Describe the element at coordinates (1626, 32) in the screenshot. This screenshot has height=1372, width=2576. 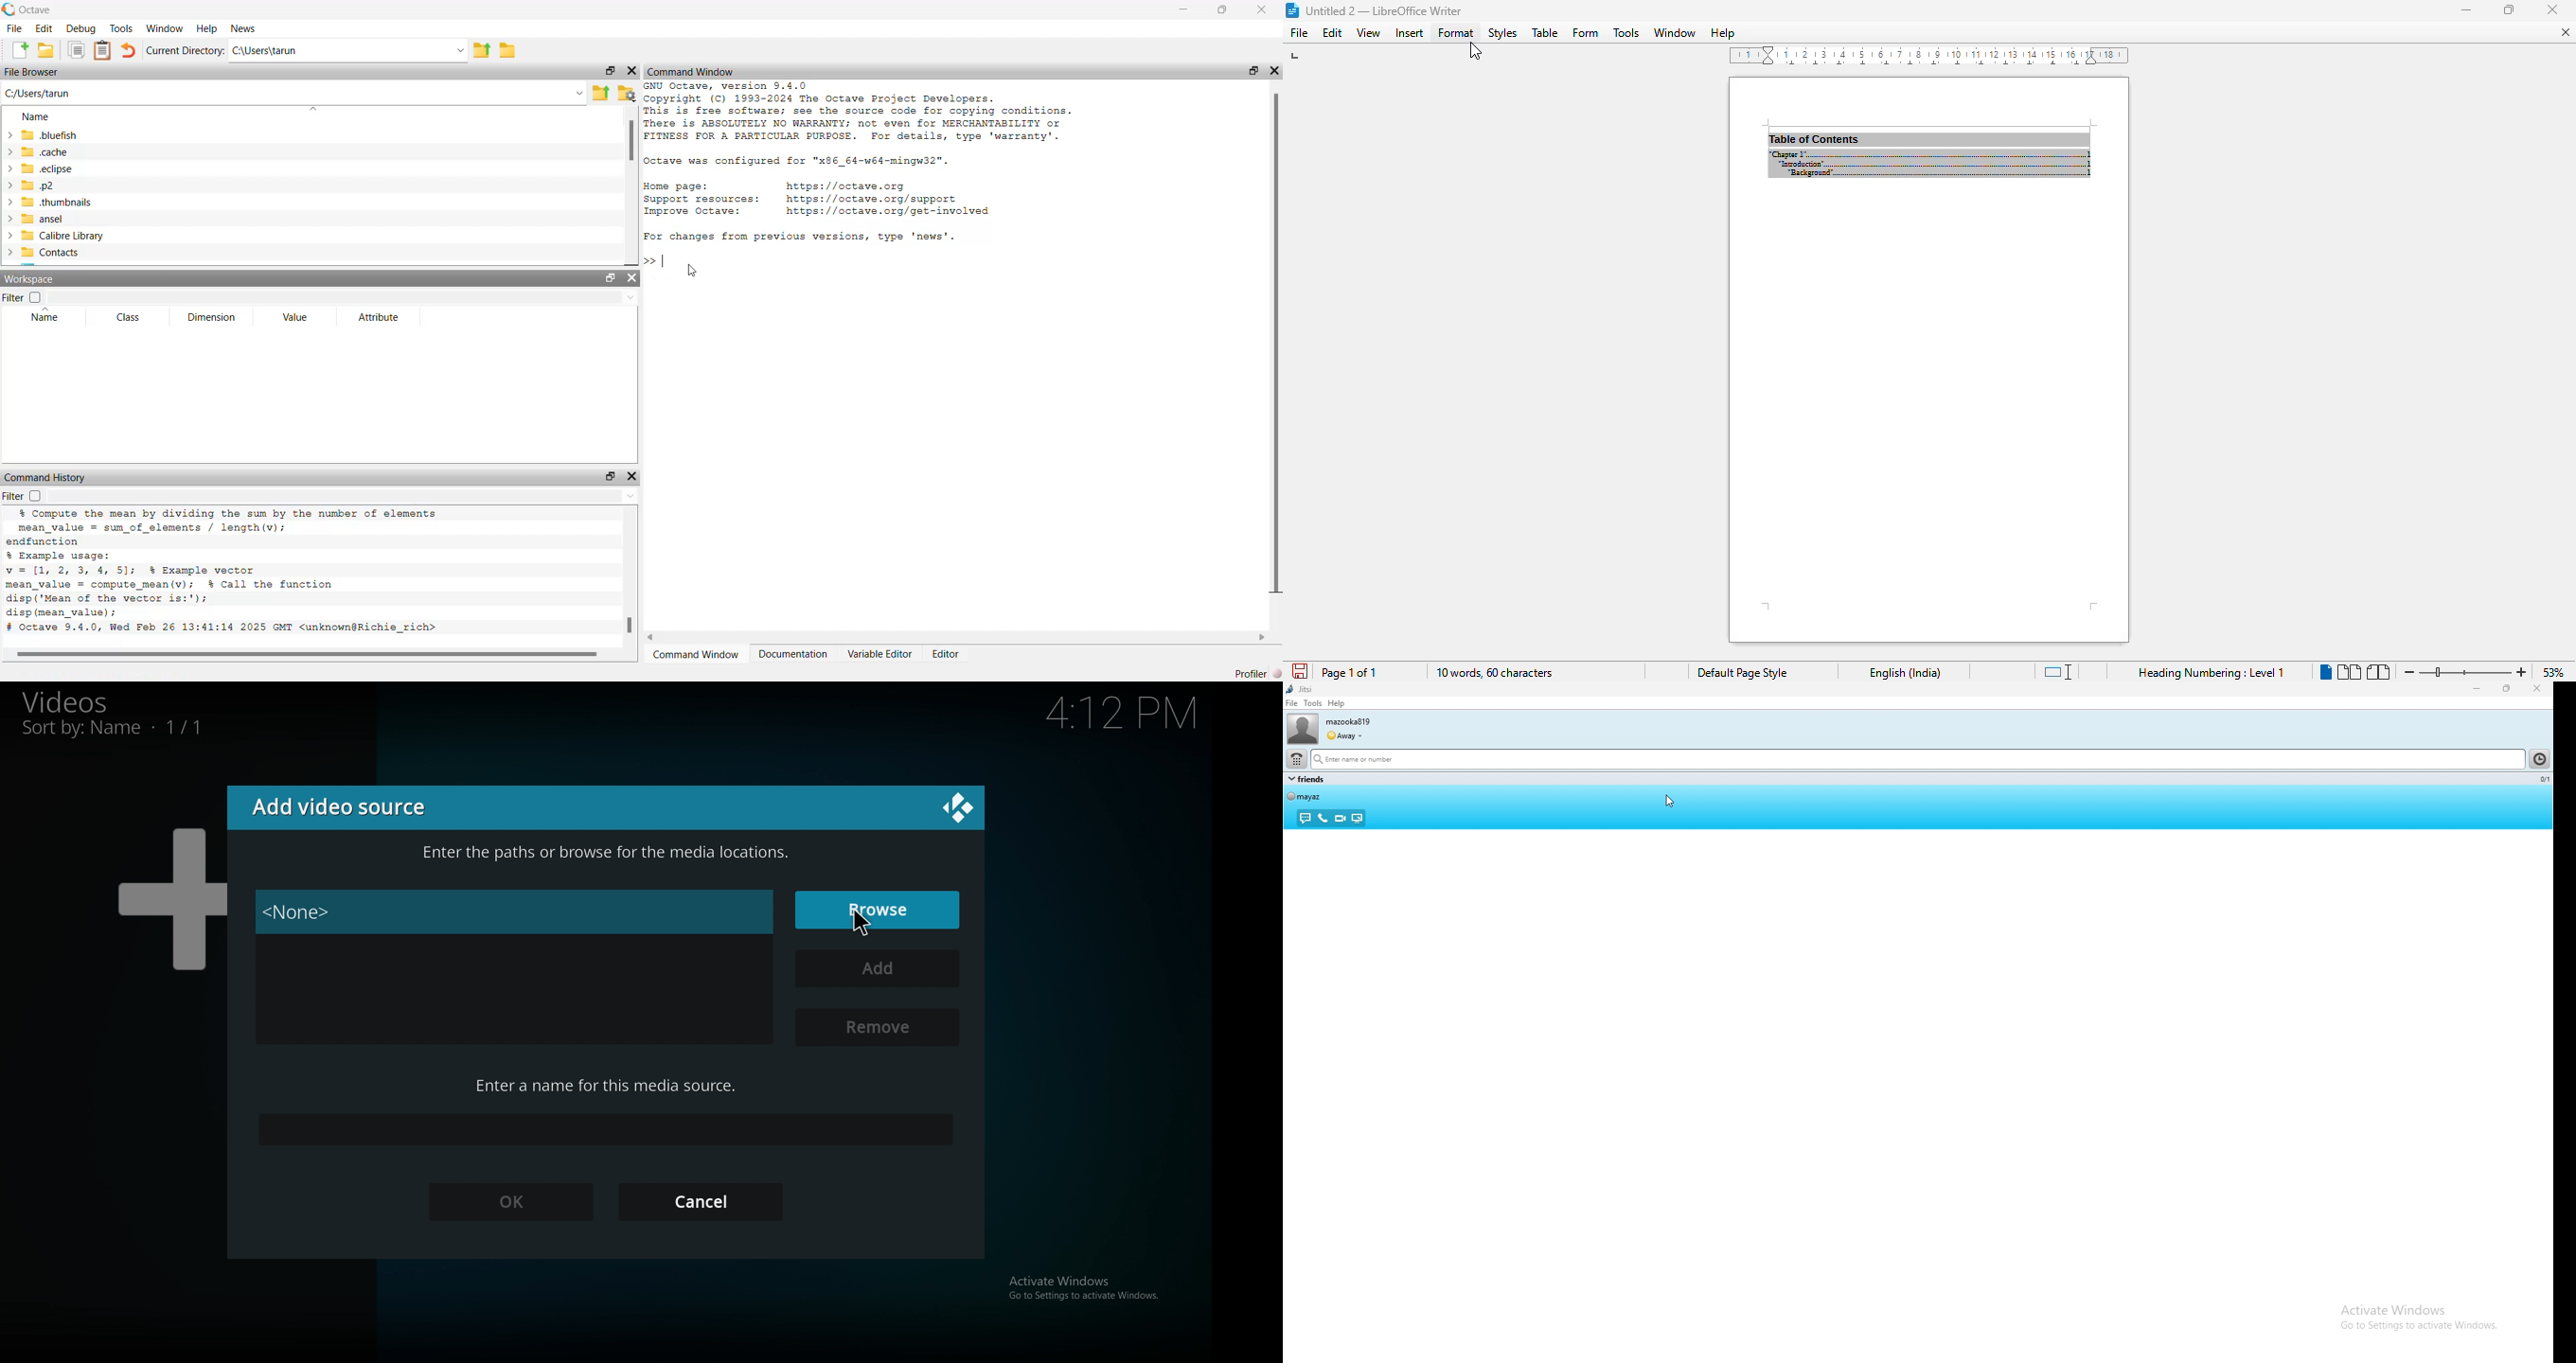
I see `tools` at that location.